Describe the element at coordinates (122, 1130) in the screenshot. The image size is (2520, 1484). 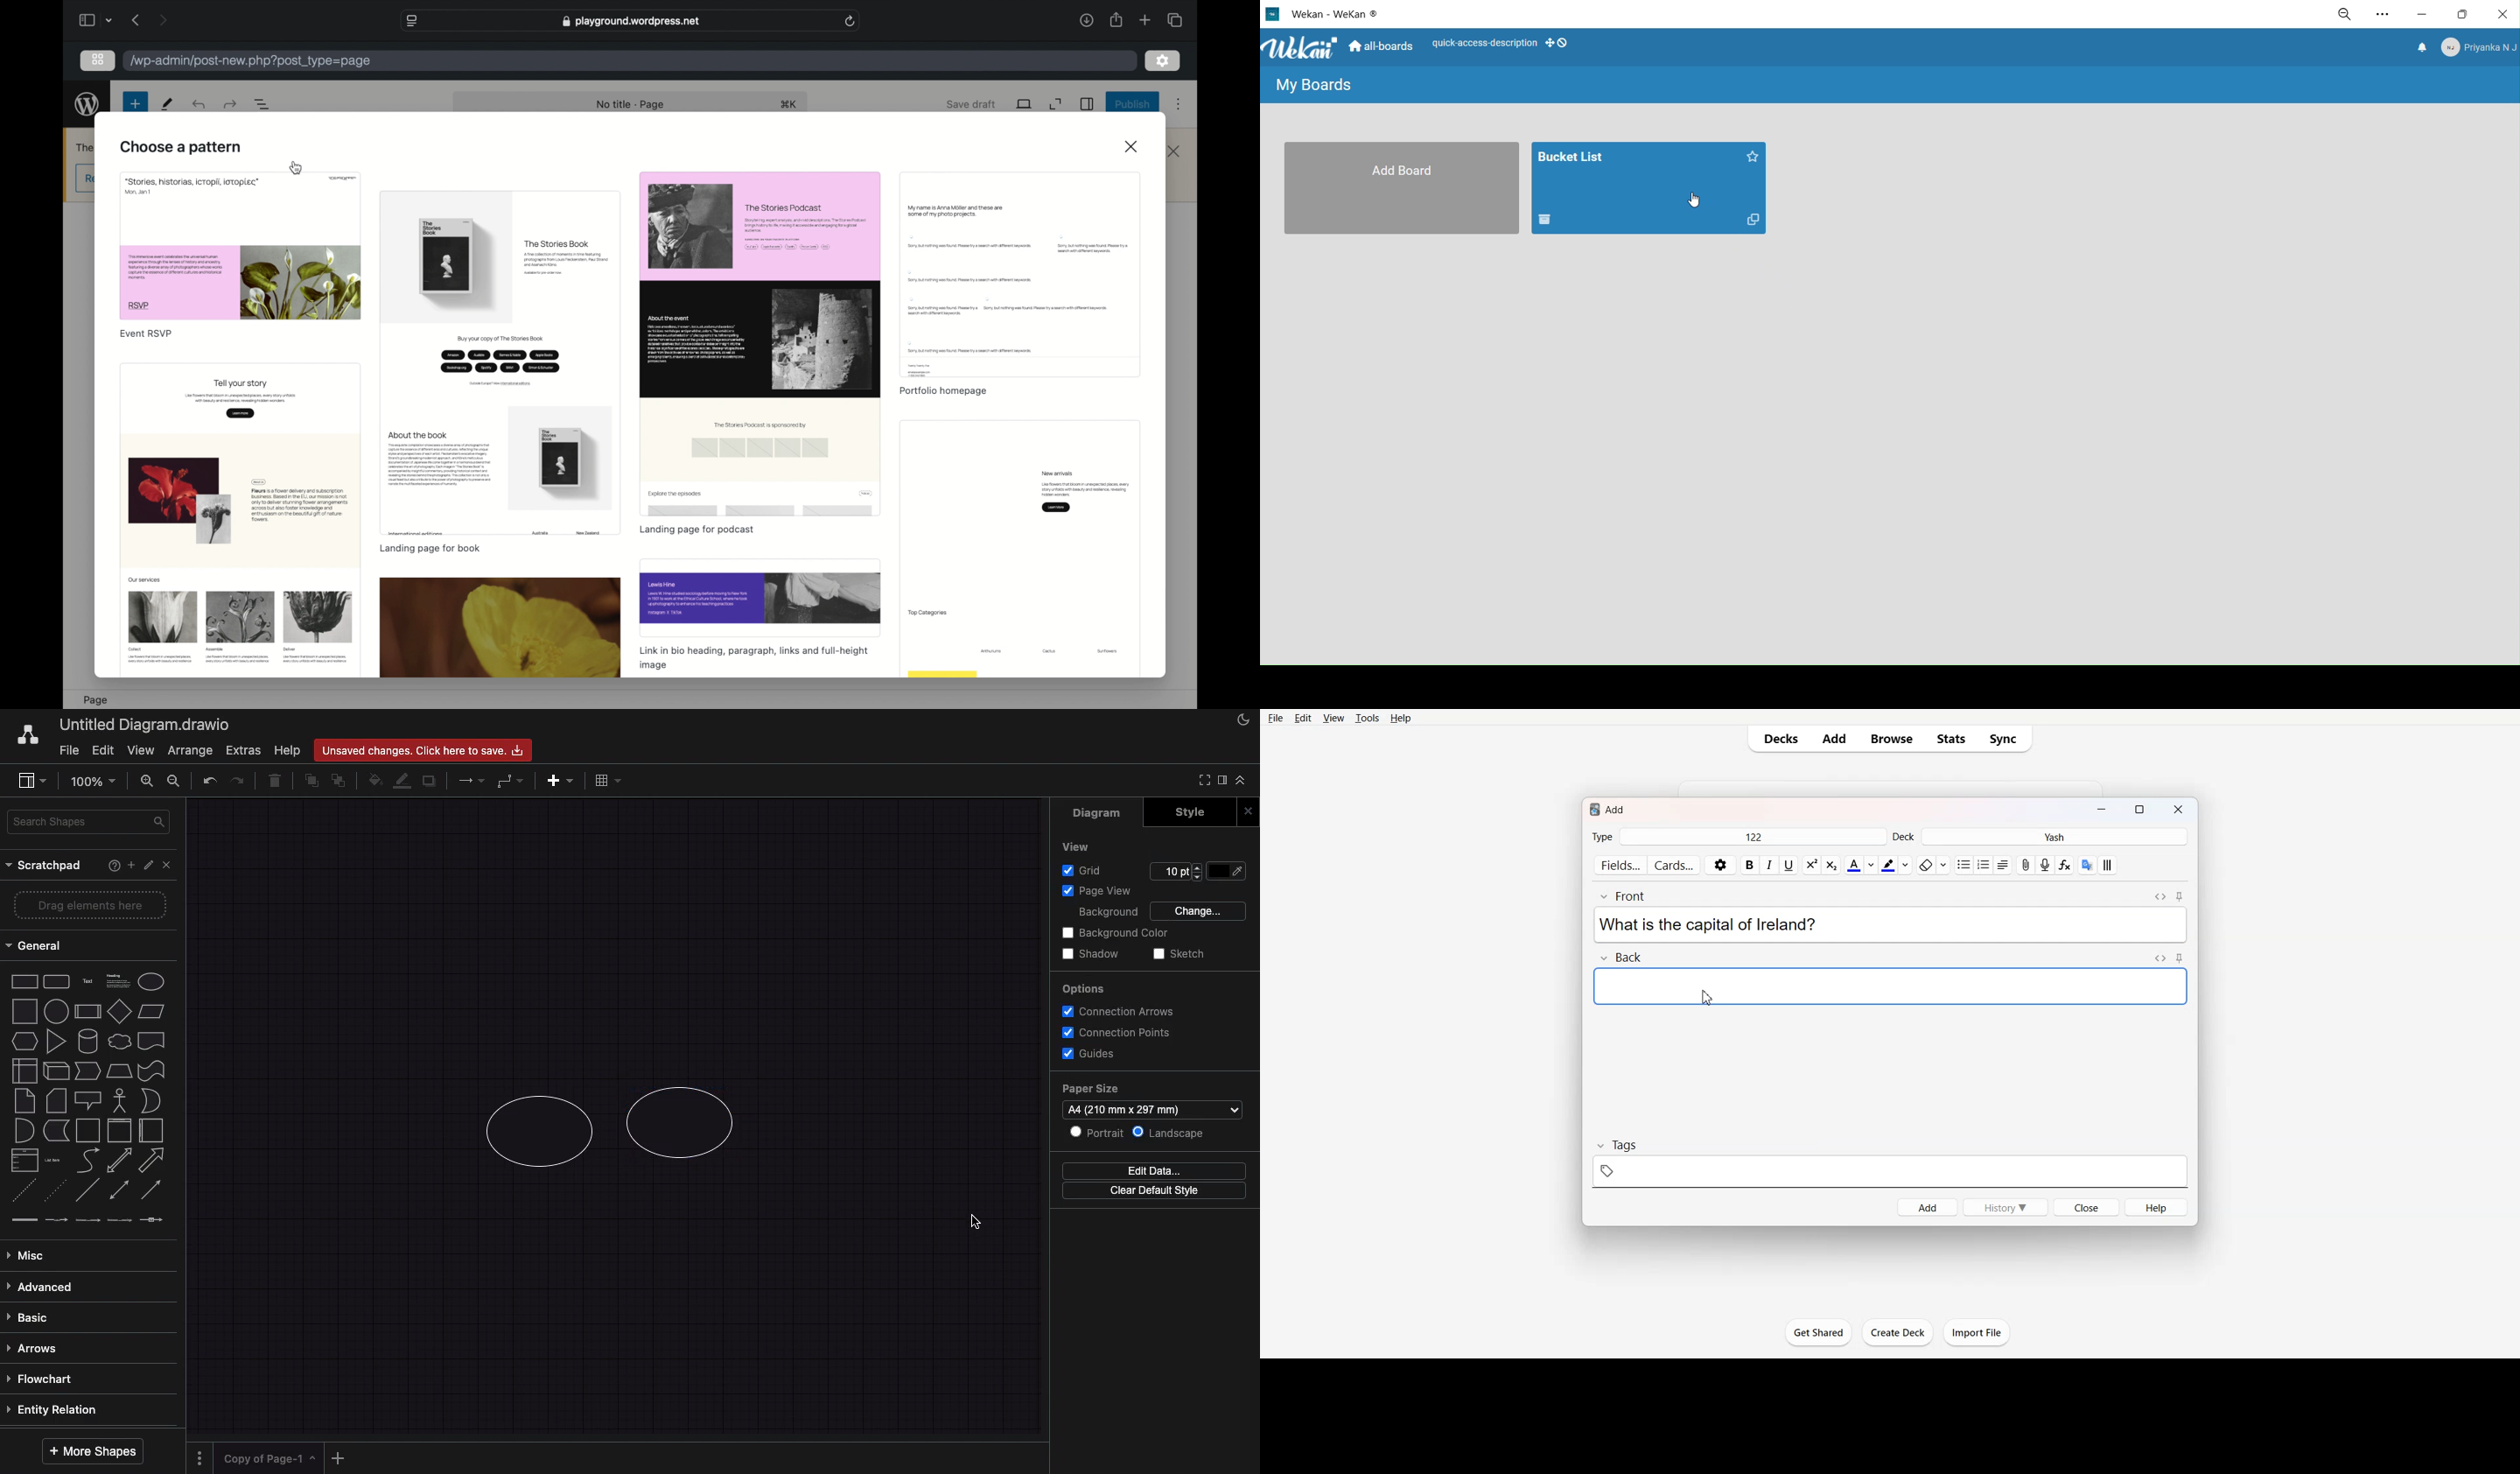
I see `vertical container` at that location.